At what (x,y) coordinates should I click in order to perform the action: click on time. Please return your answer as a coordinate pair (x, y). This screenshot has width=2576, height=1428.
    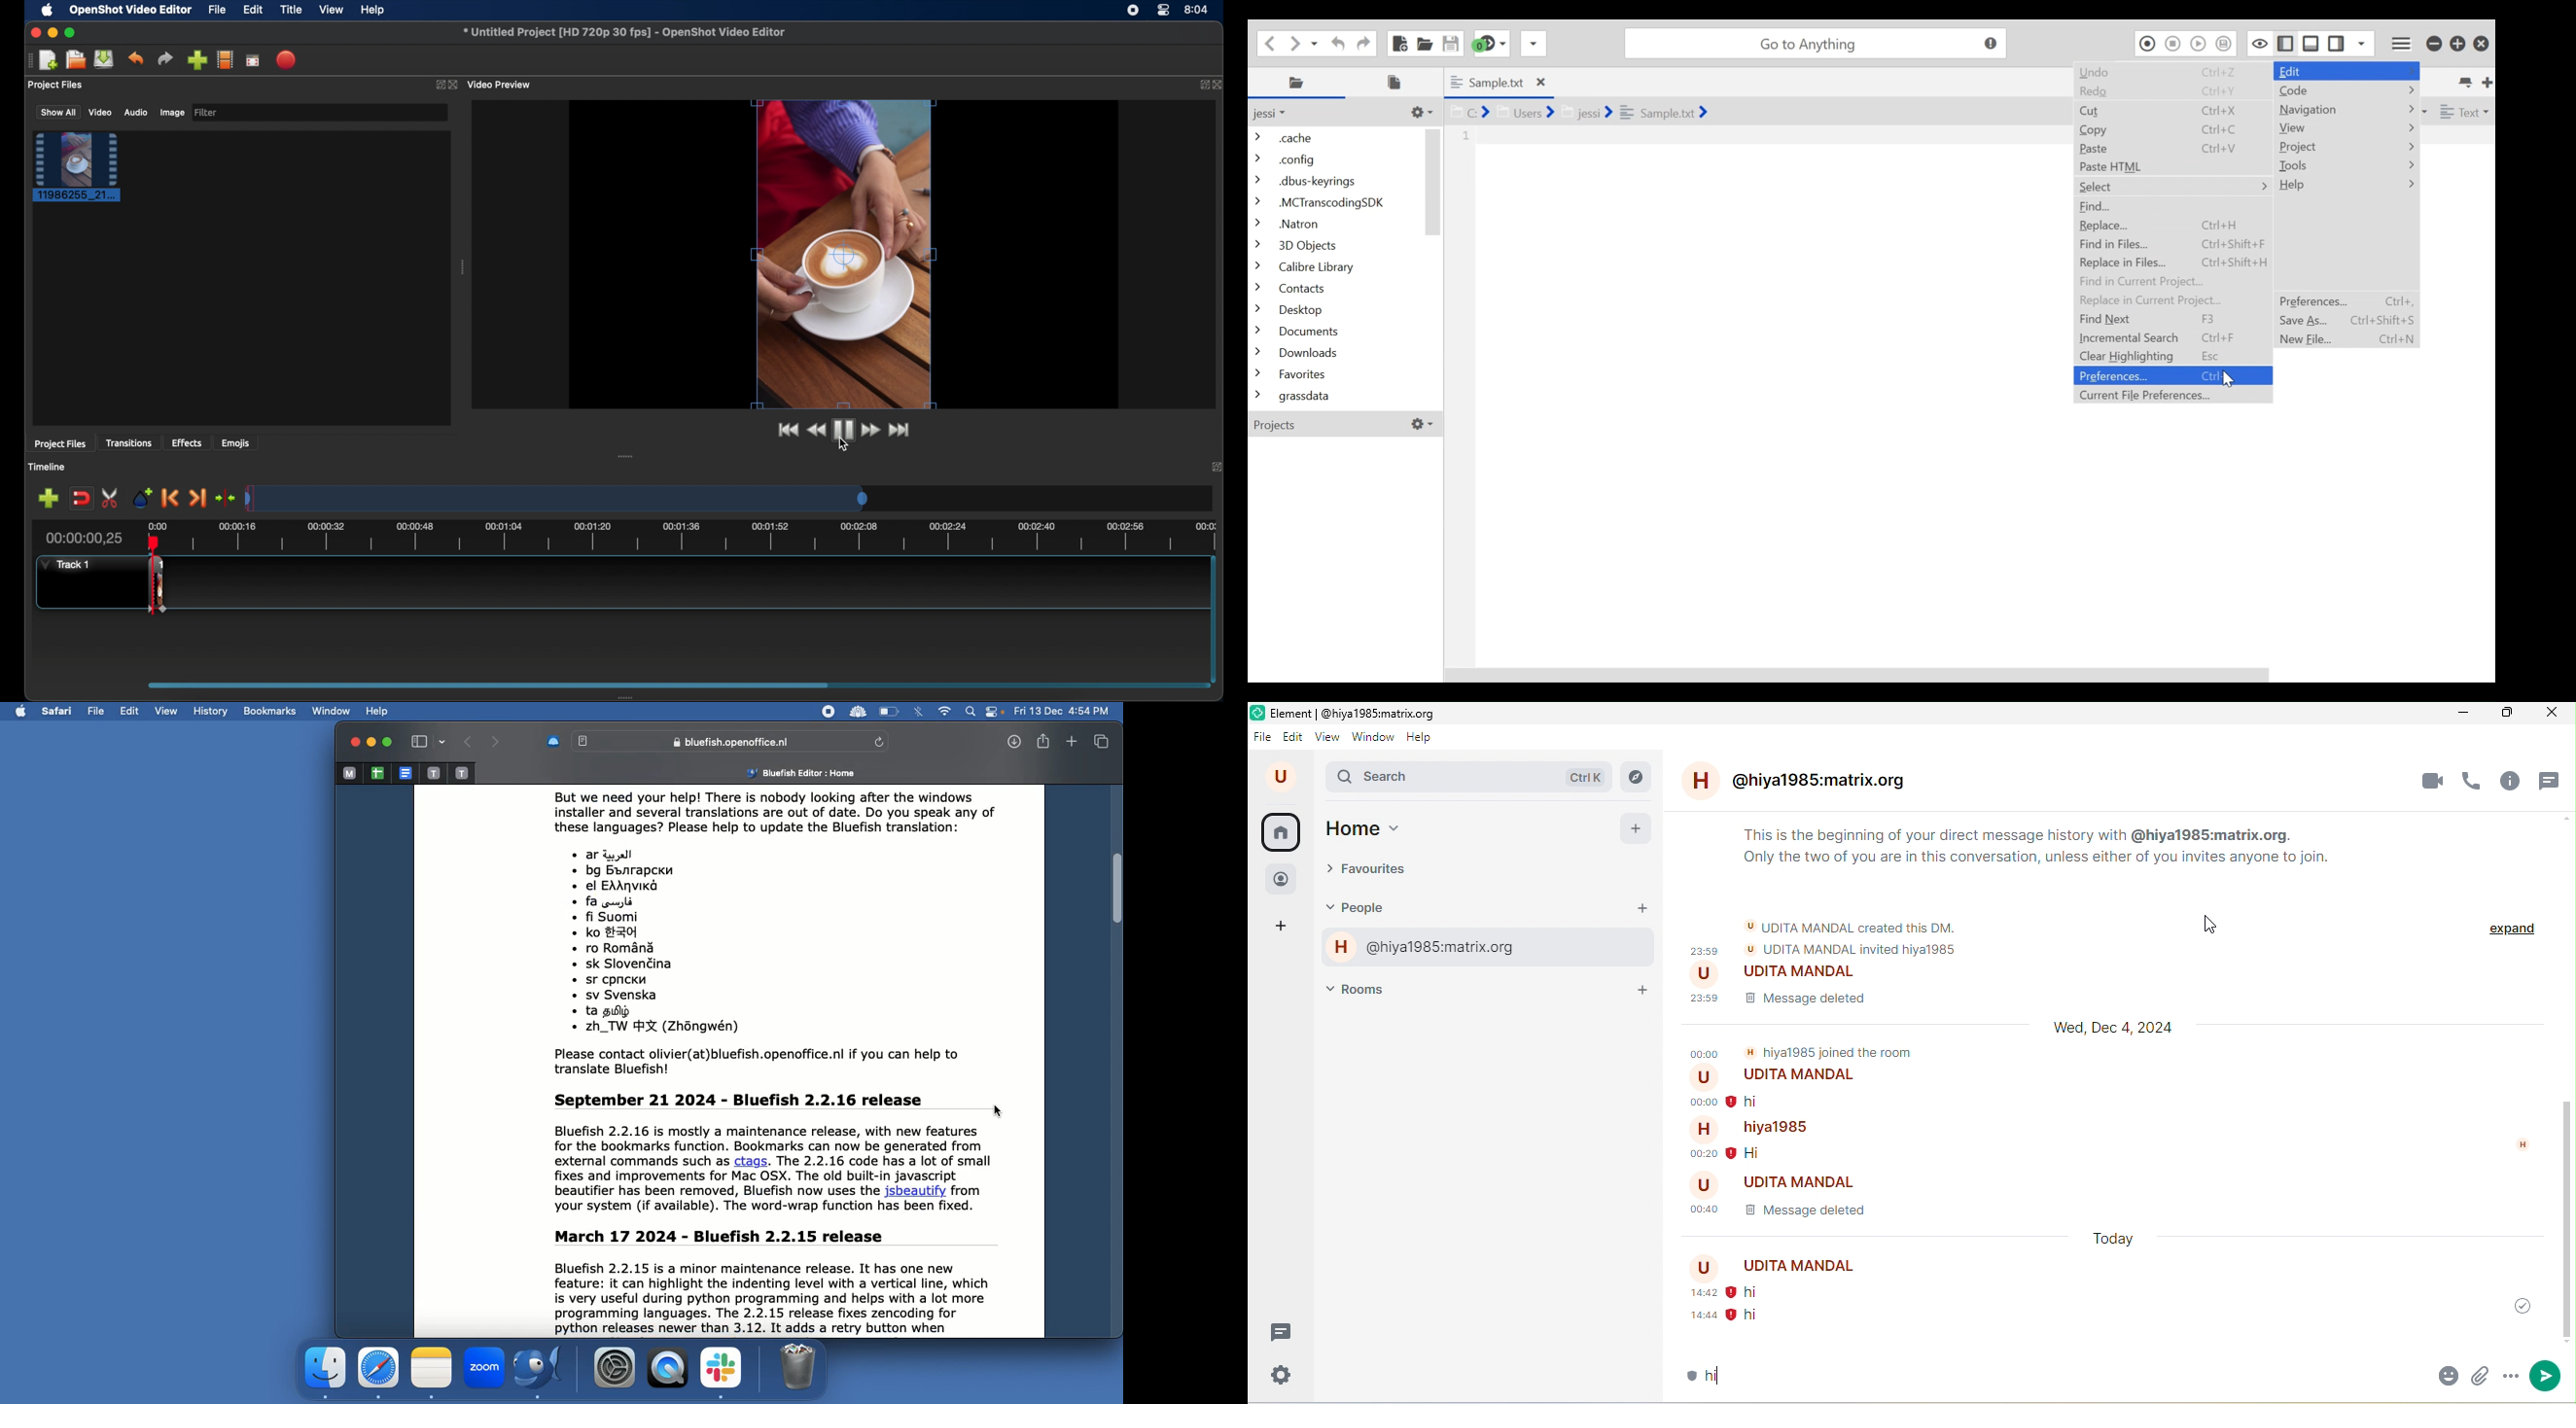
    Looking at the image, I should click on (1197, 8).